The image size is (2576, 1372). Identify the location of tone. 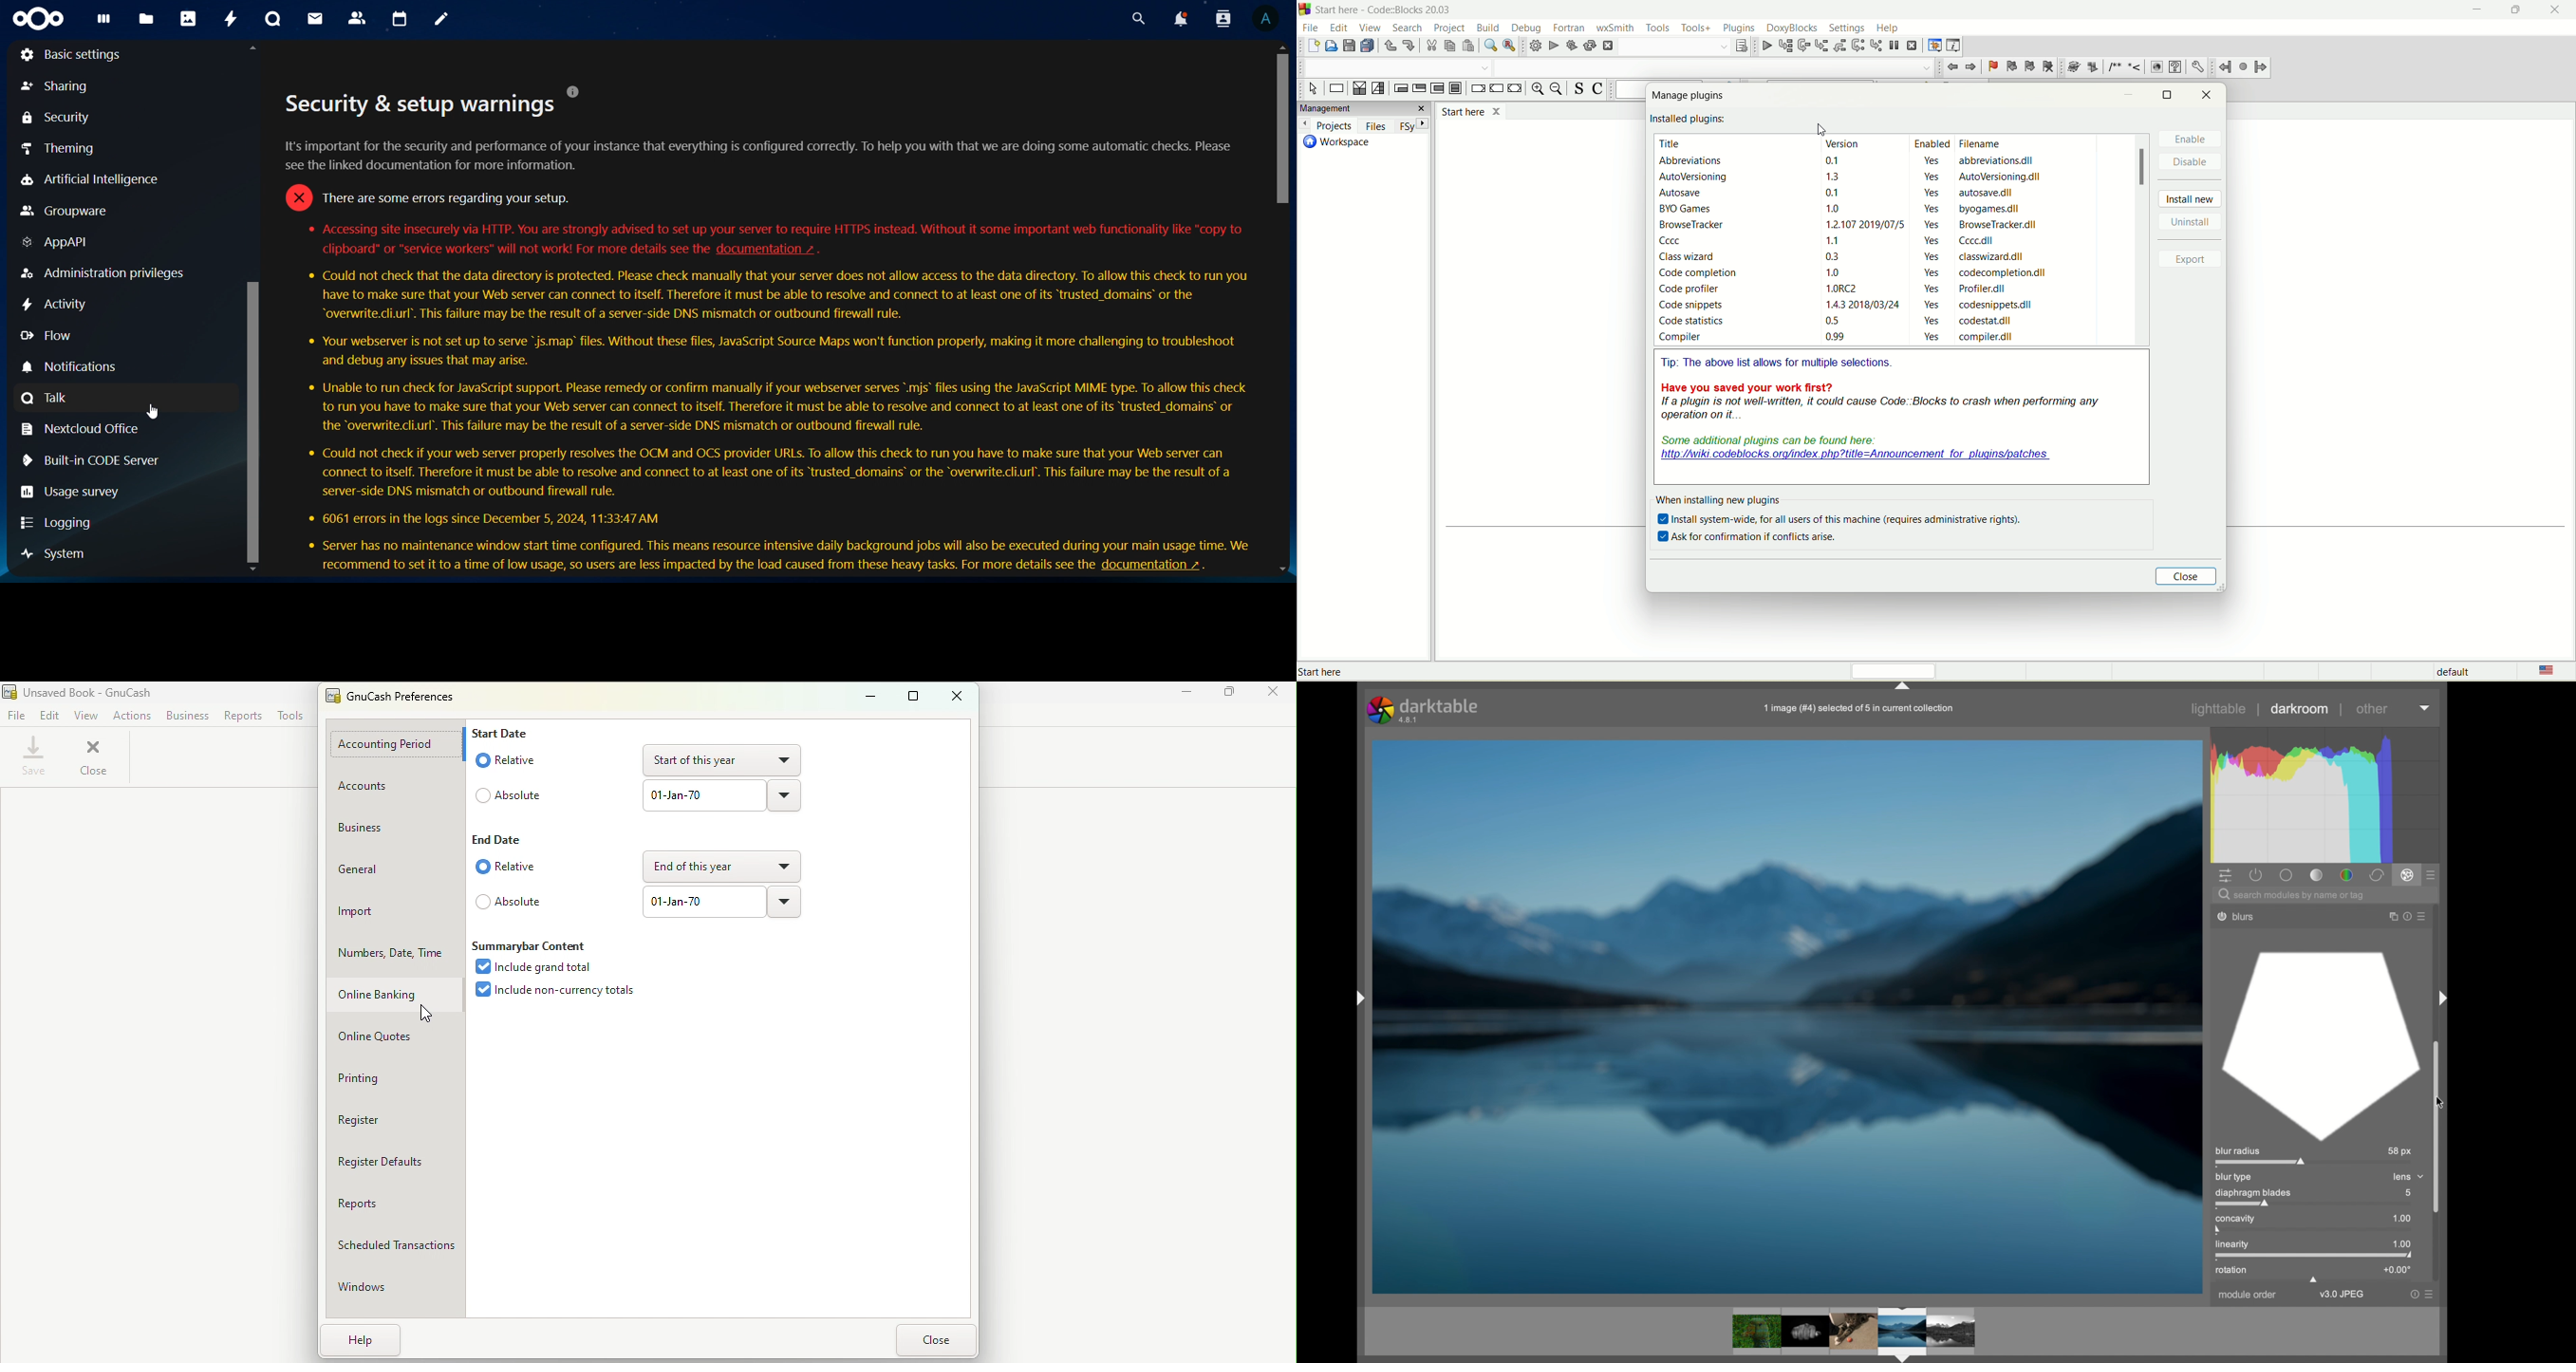
(2316, 875).